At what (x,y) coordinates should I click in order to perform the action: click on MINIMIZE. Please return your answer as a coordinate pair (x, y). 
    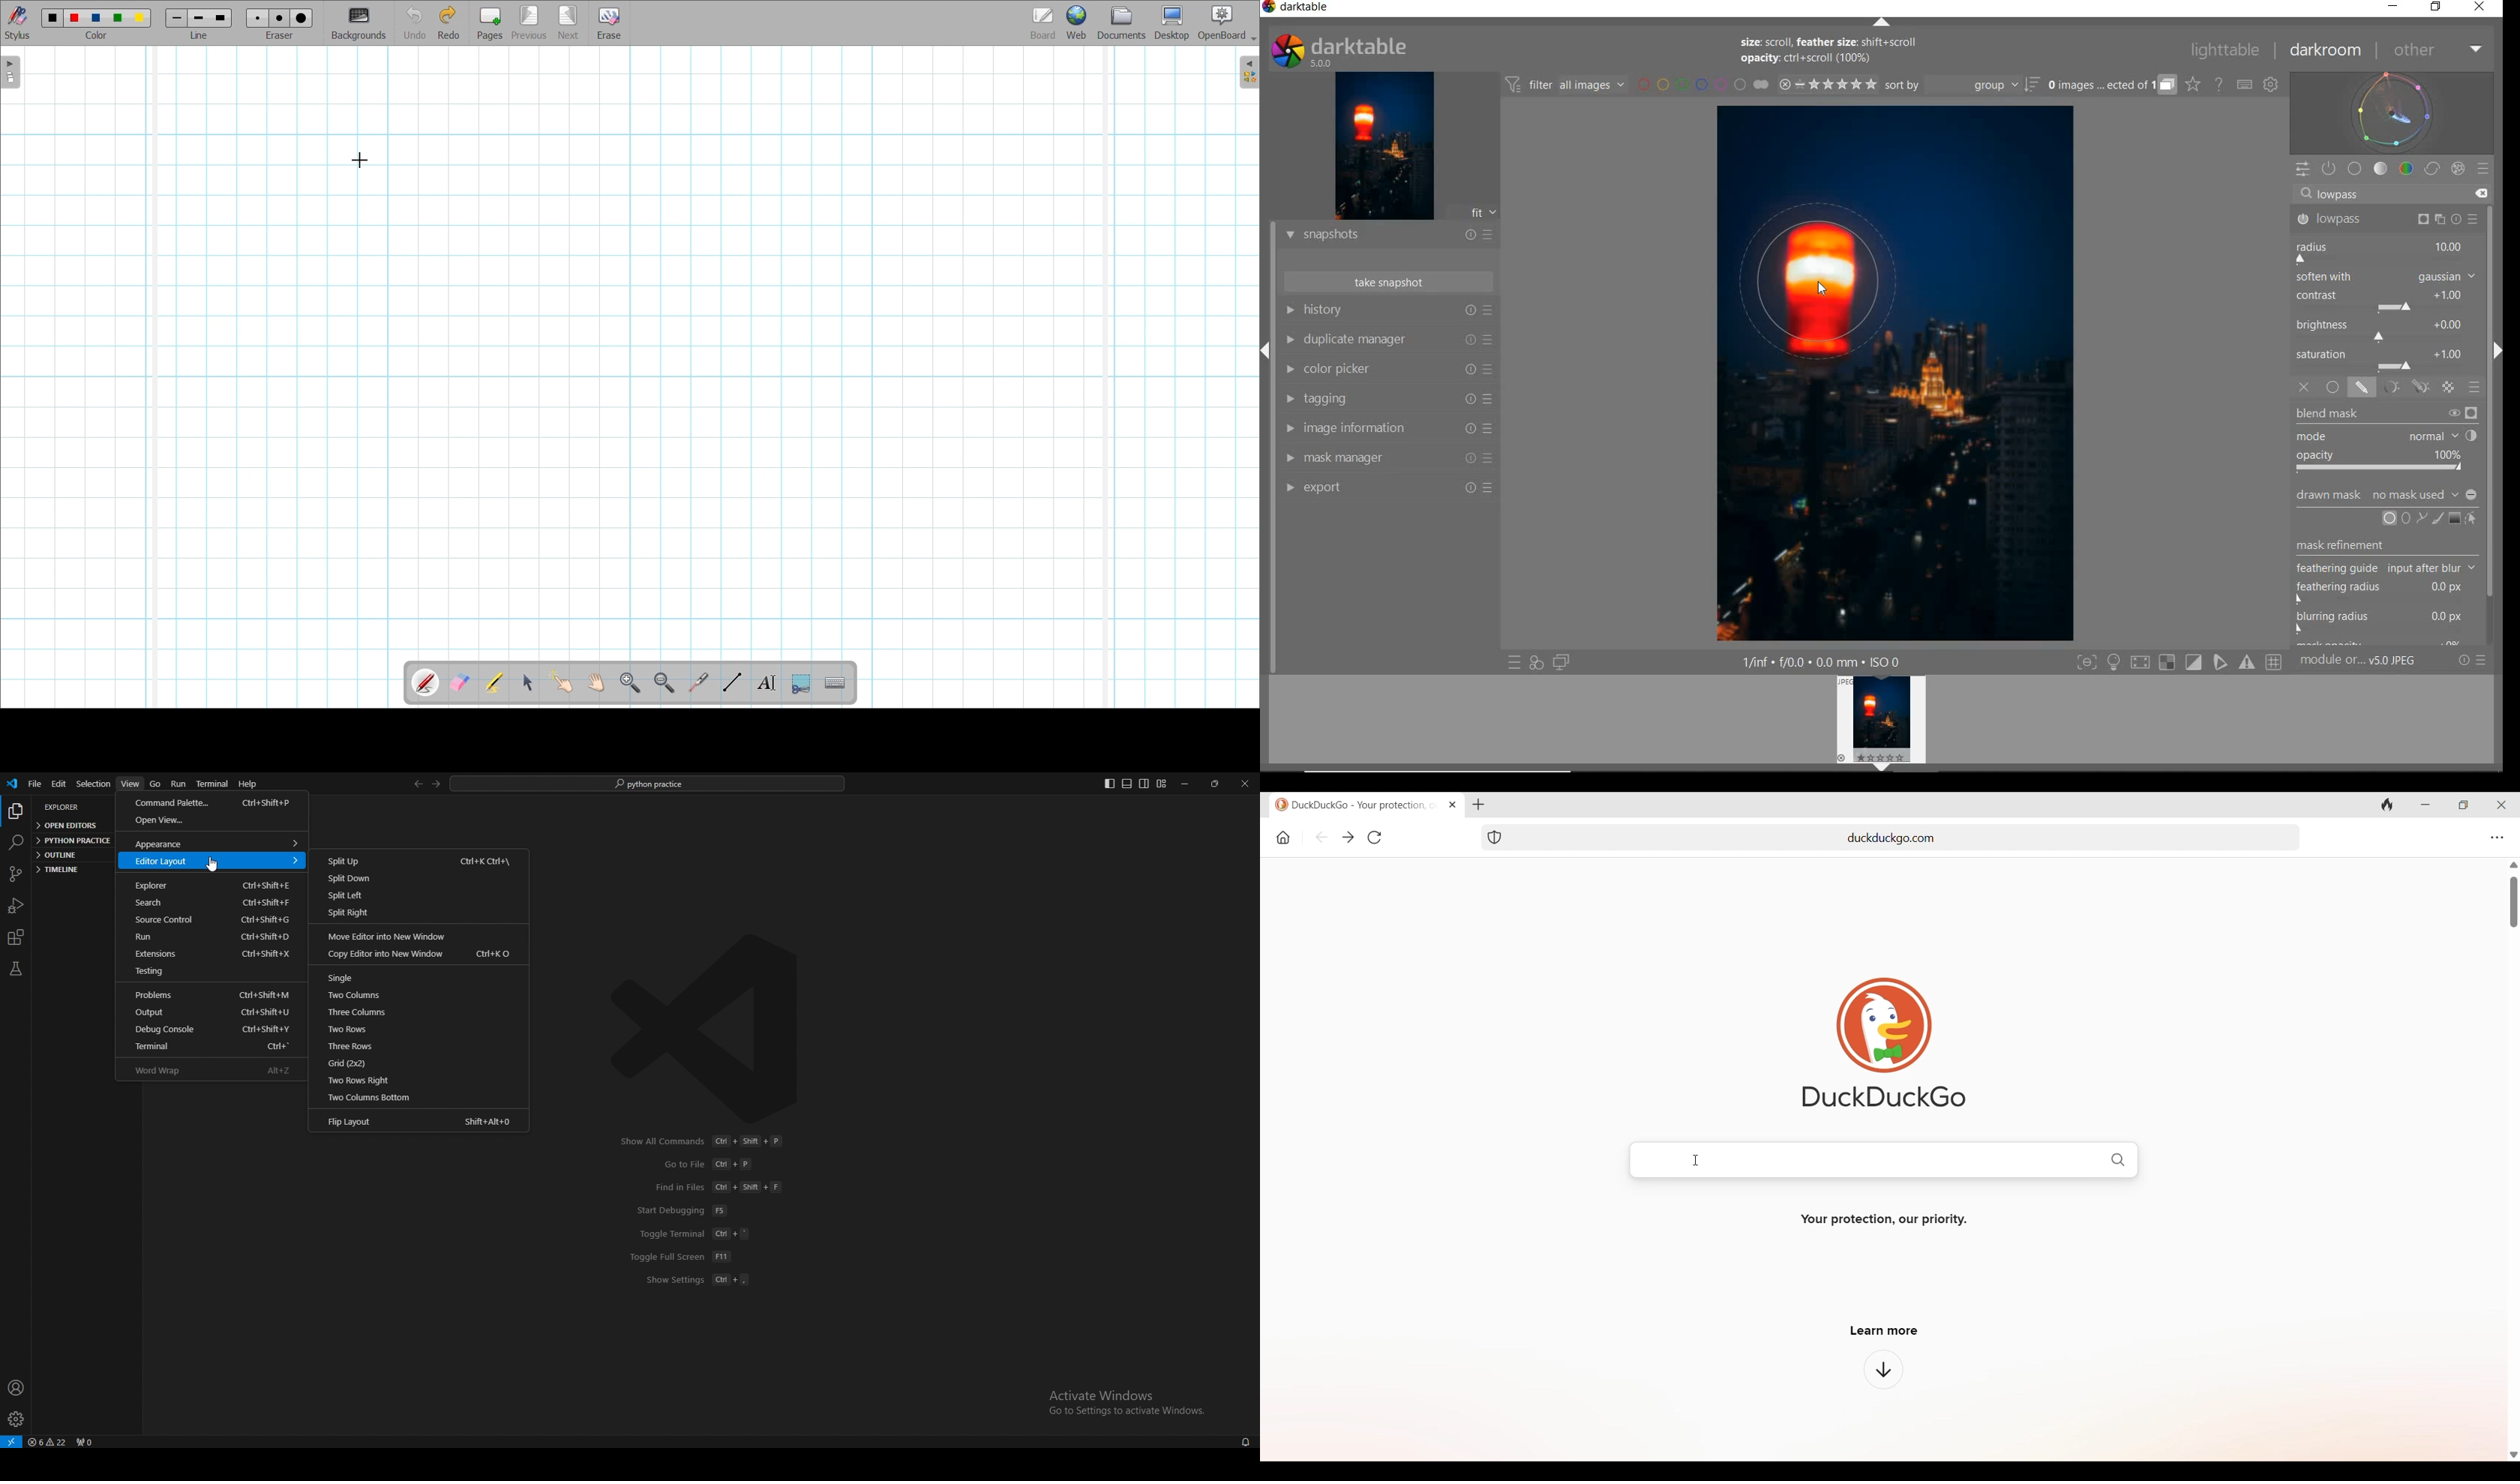
    Looking at the image, I should click on (2391, 7).